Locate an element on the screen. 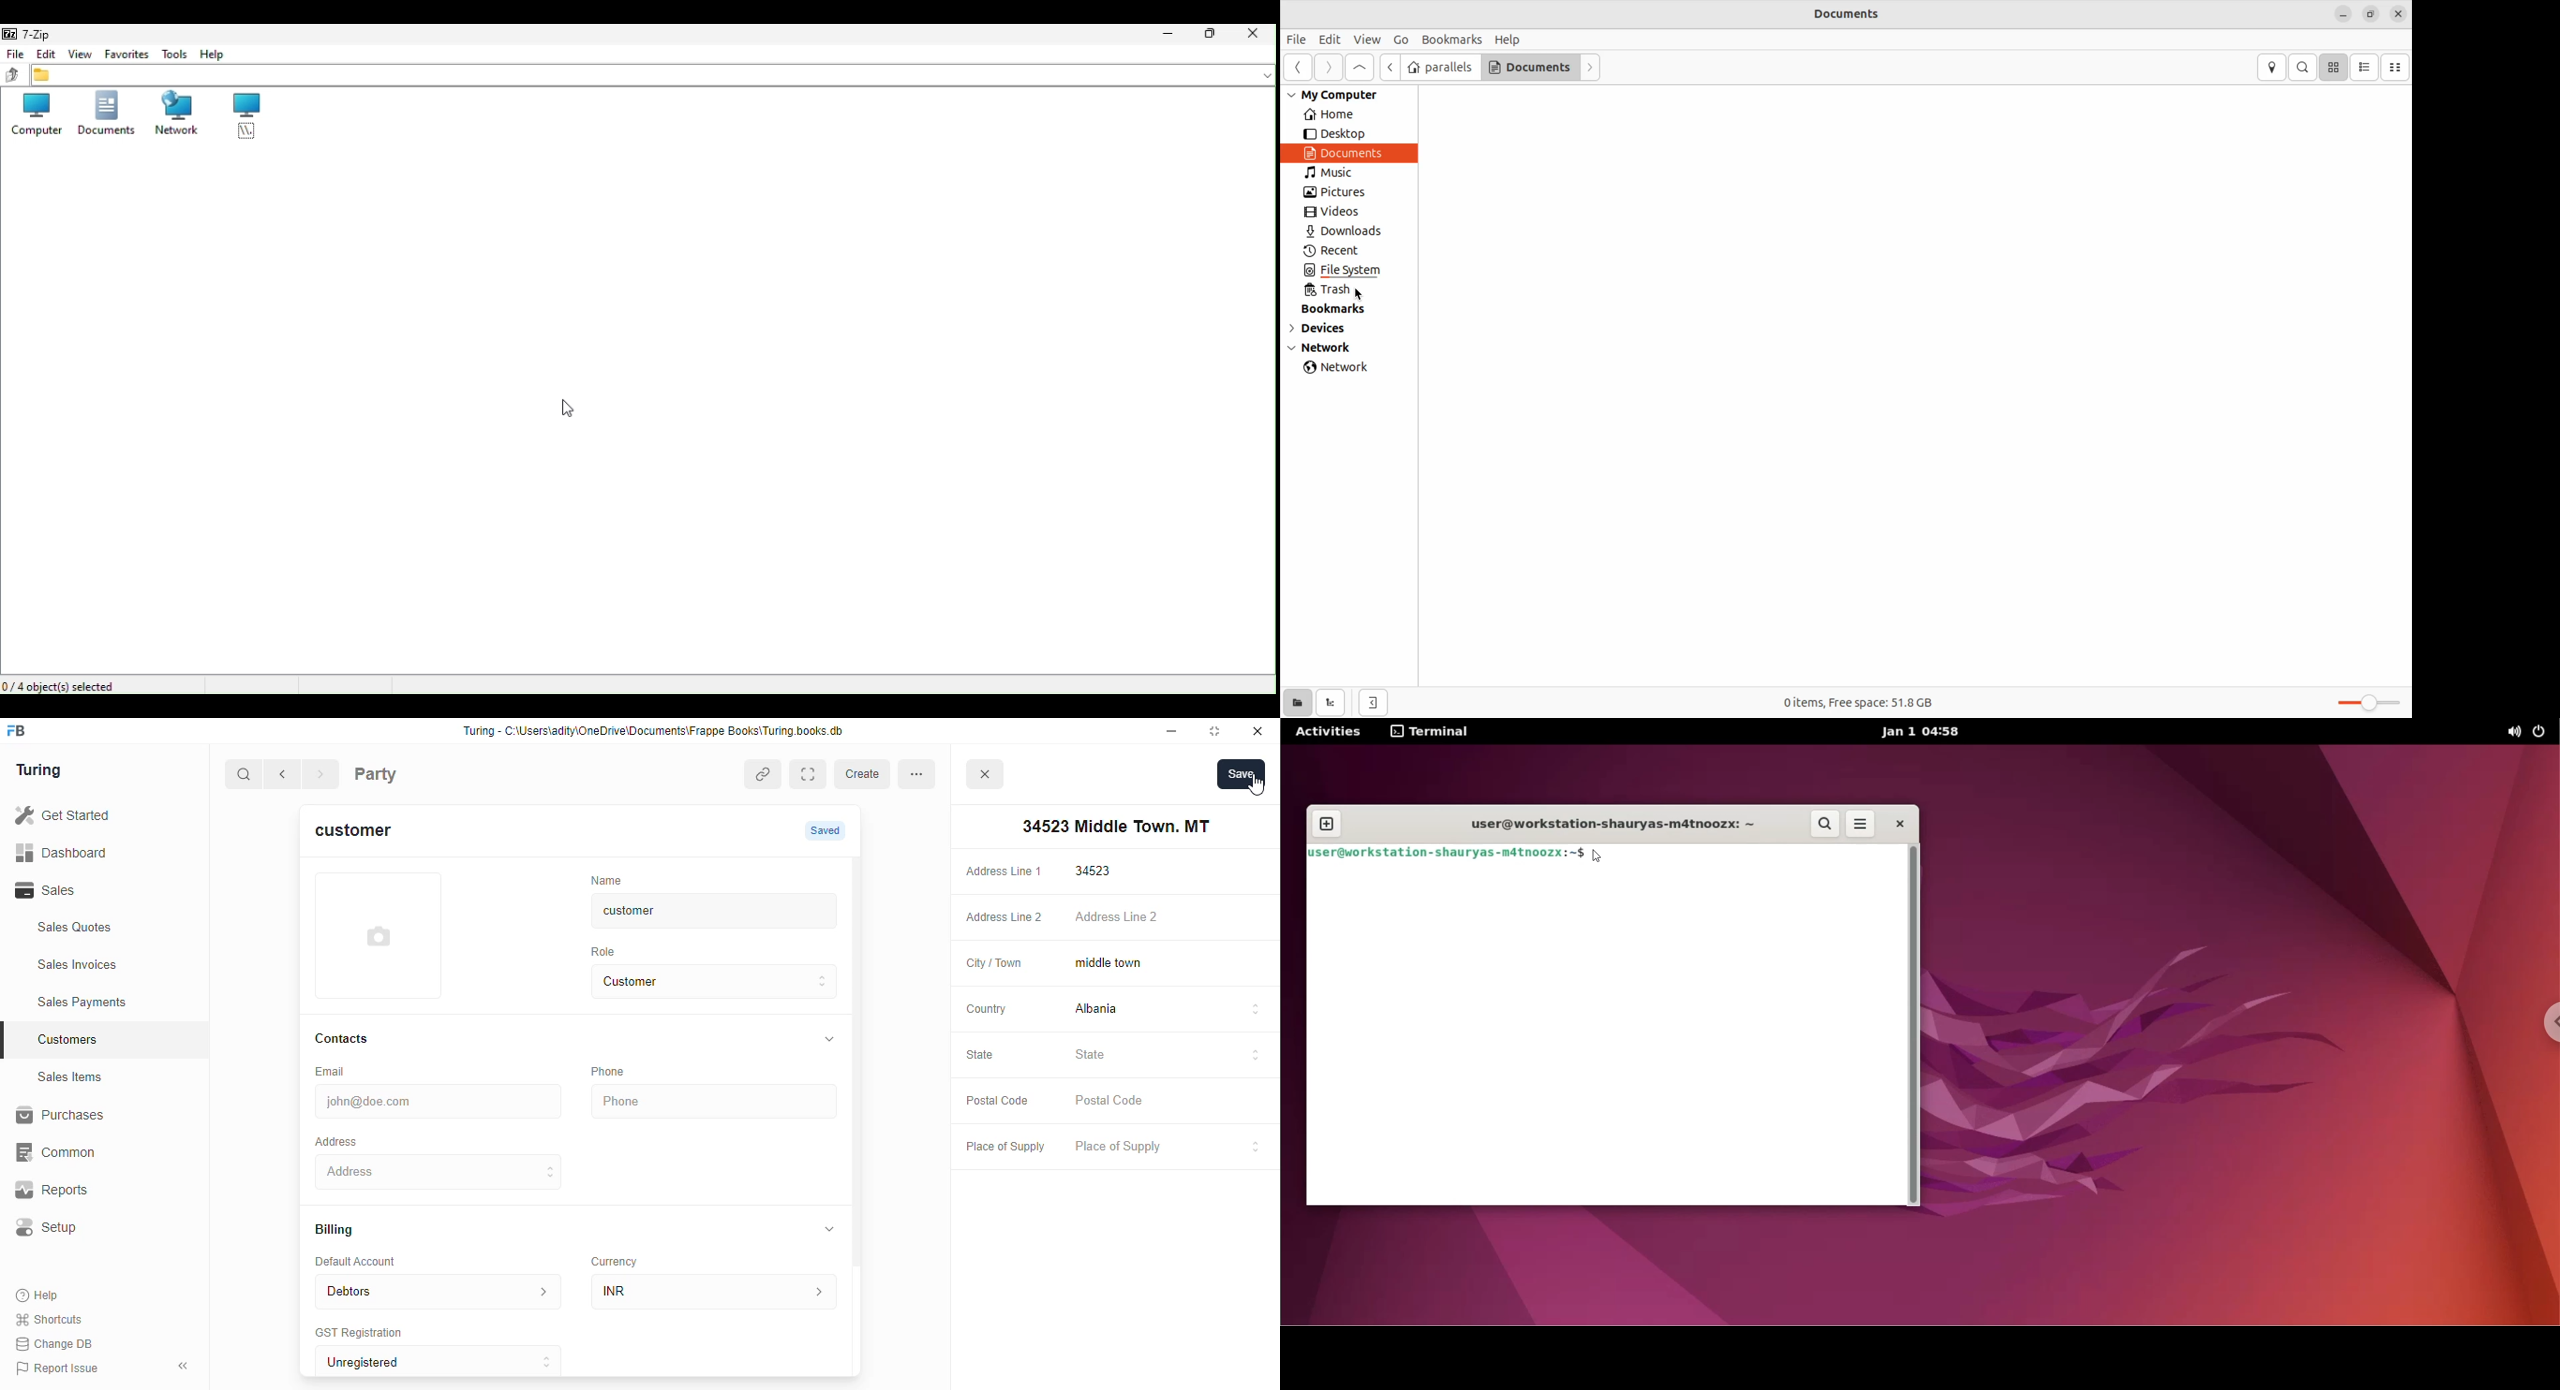 This screenshot has height=1400, width=2576. Reports is located at coordinates (85, 1191).